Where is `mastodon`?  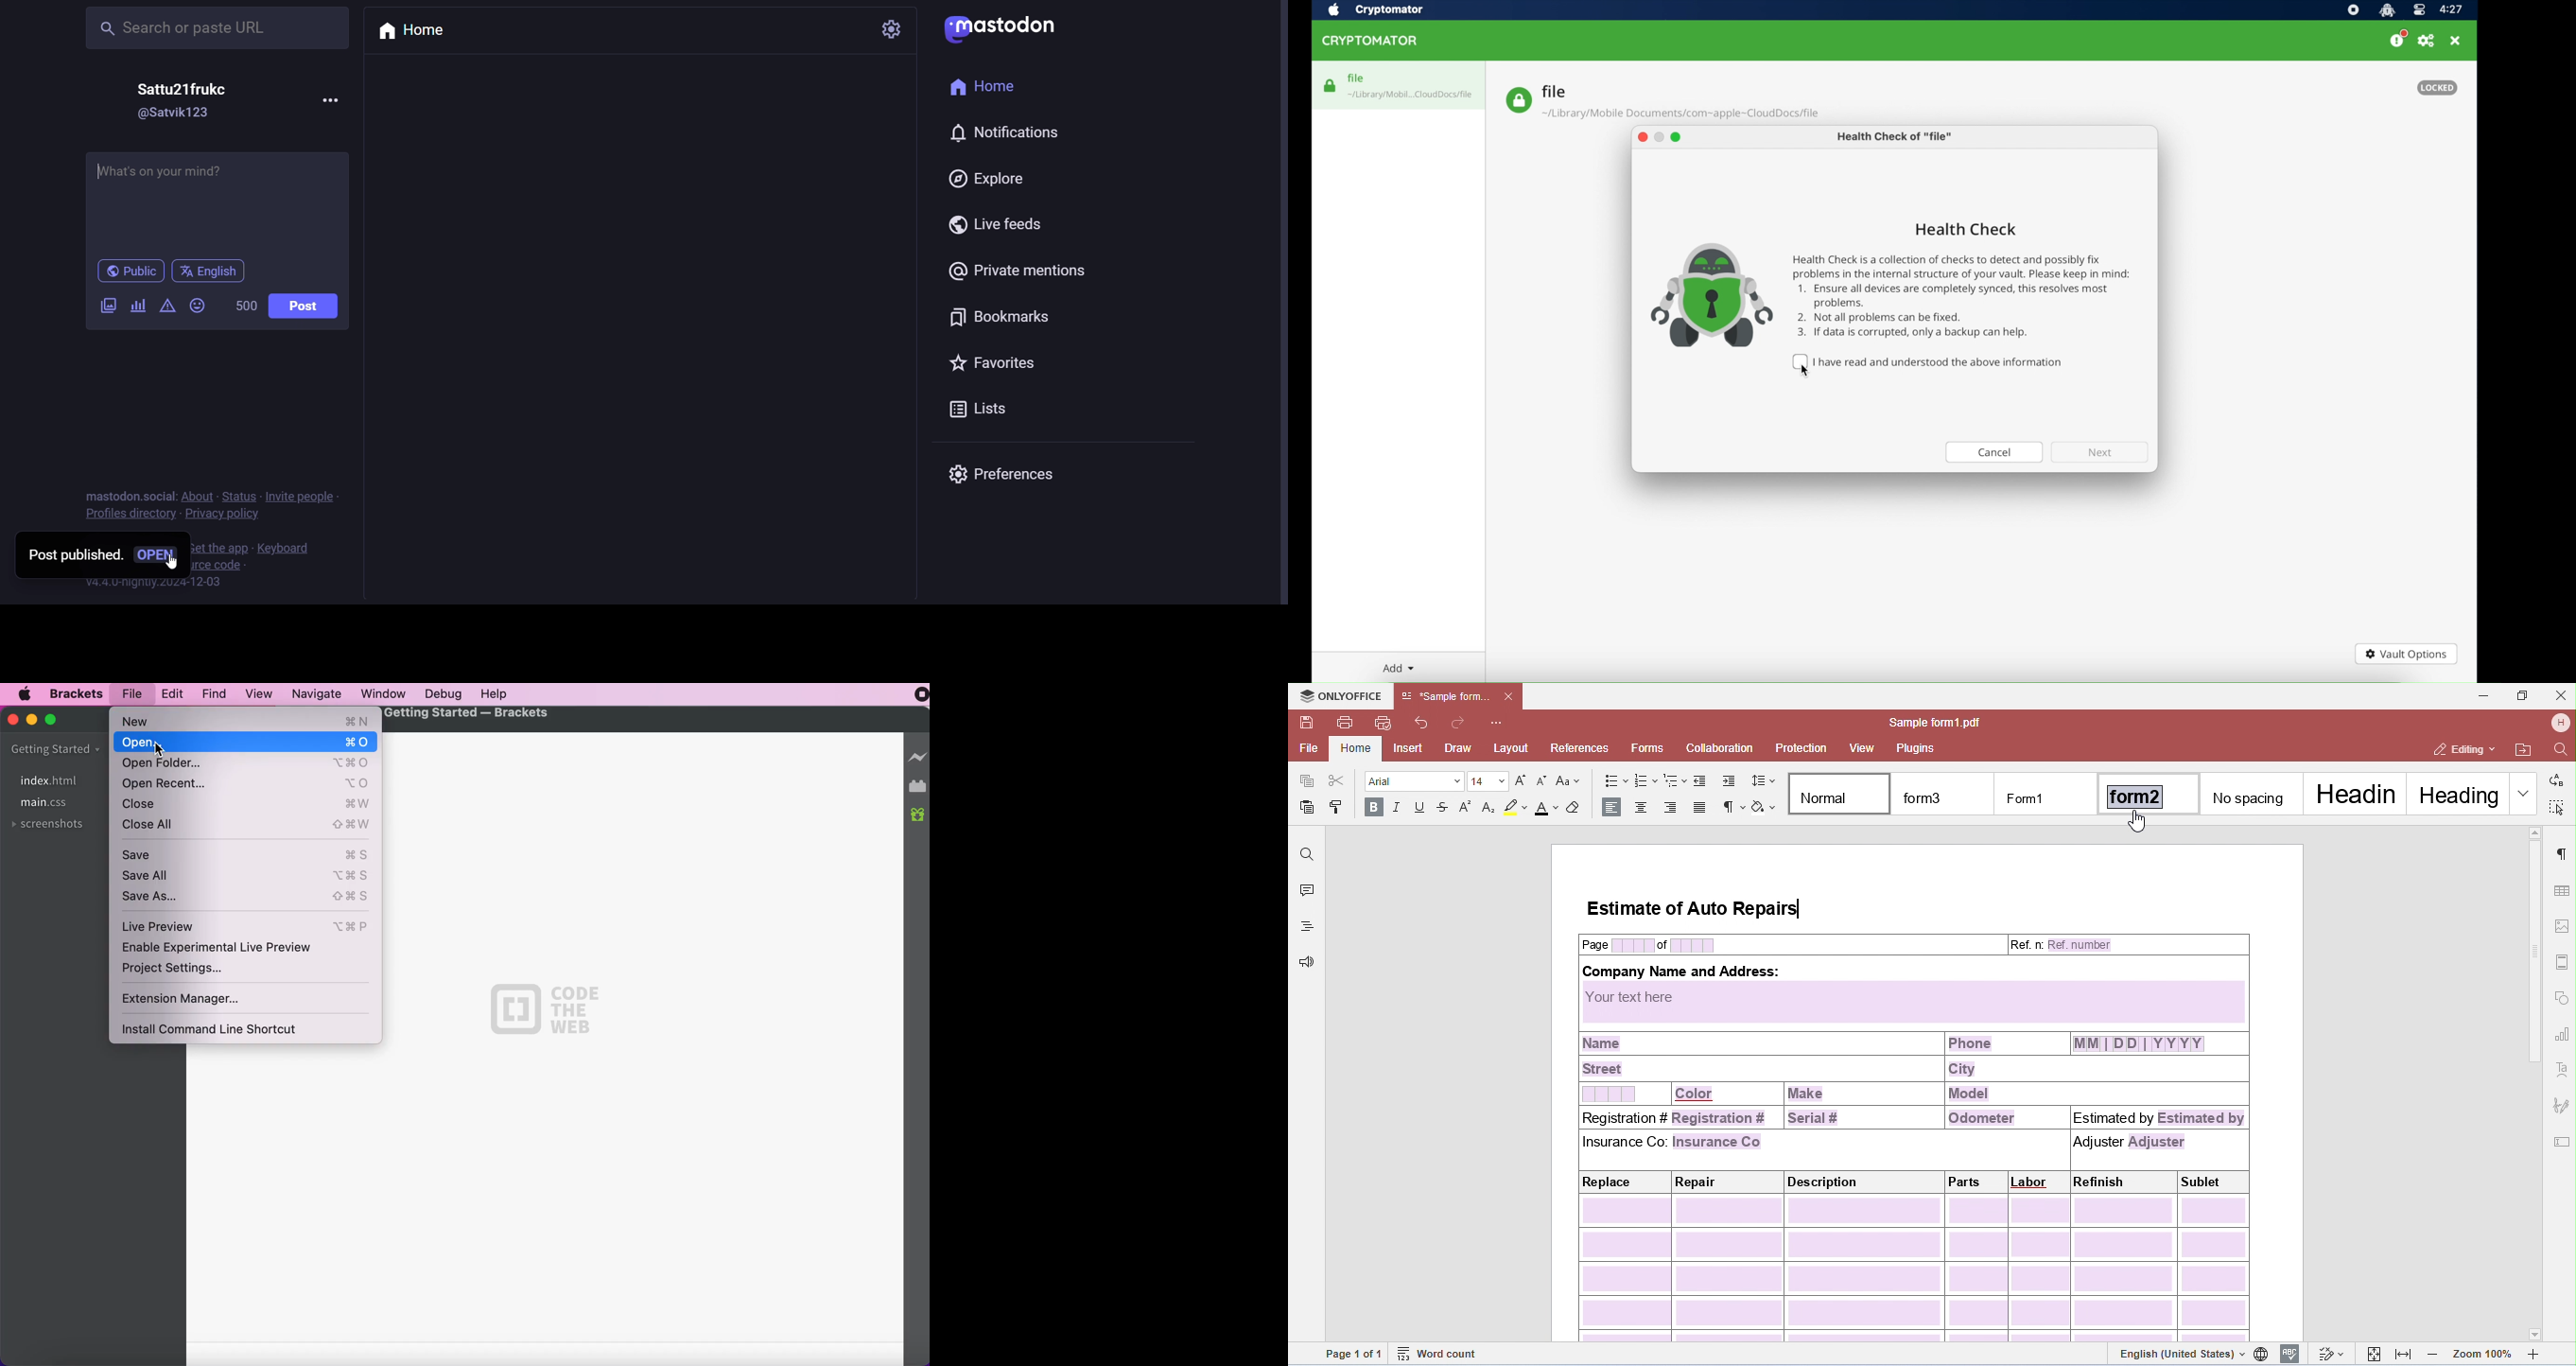
mastodon is located at coordinates (1001, 30).